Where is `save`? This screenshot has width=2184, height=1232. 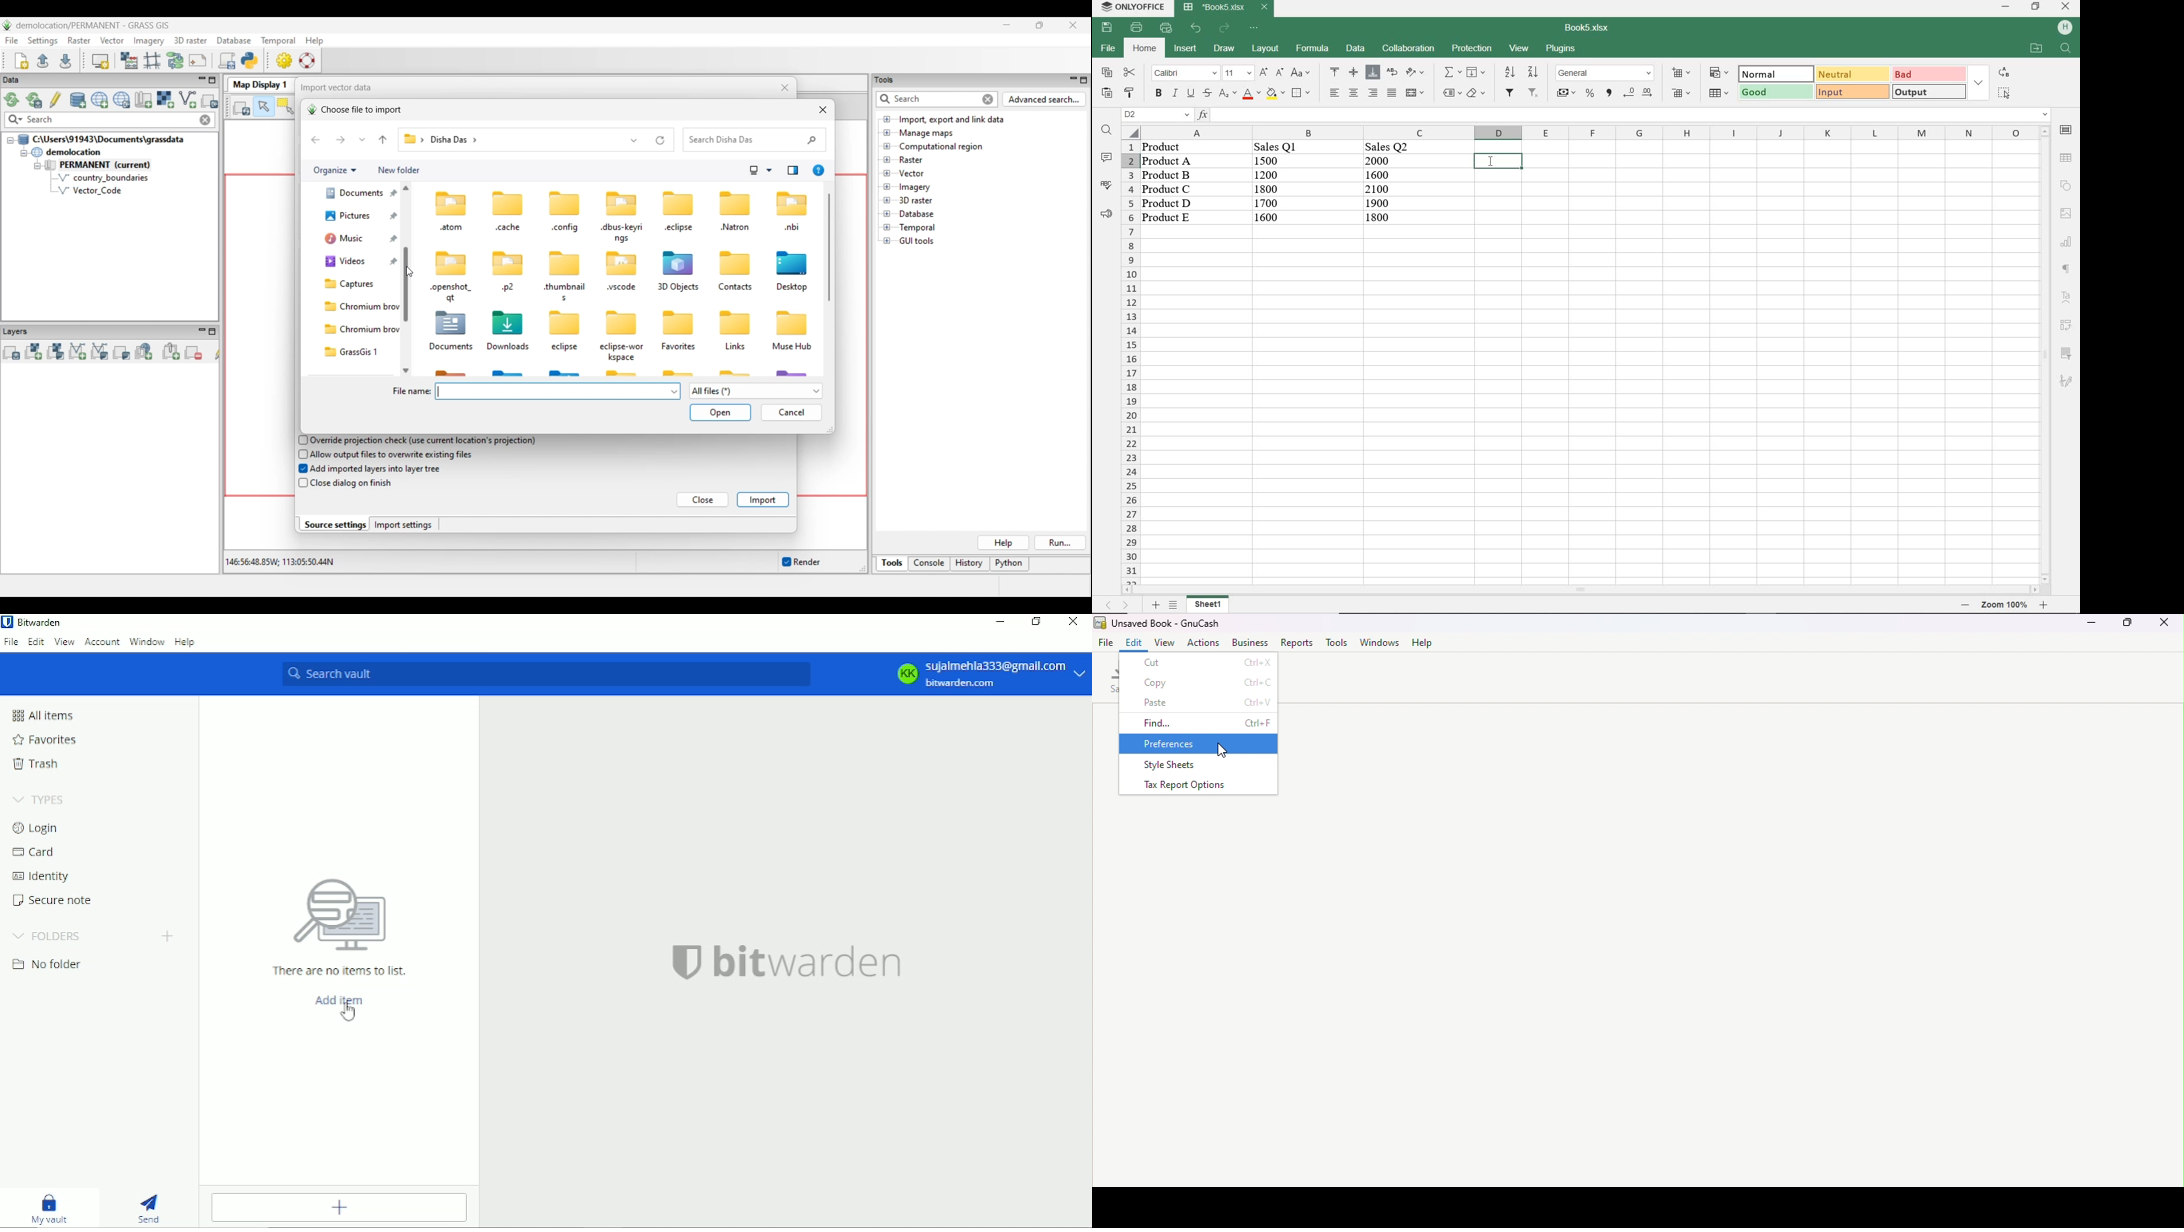
save is located at coordinates (1106, 26).